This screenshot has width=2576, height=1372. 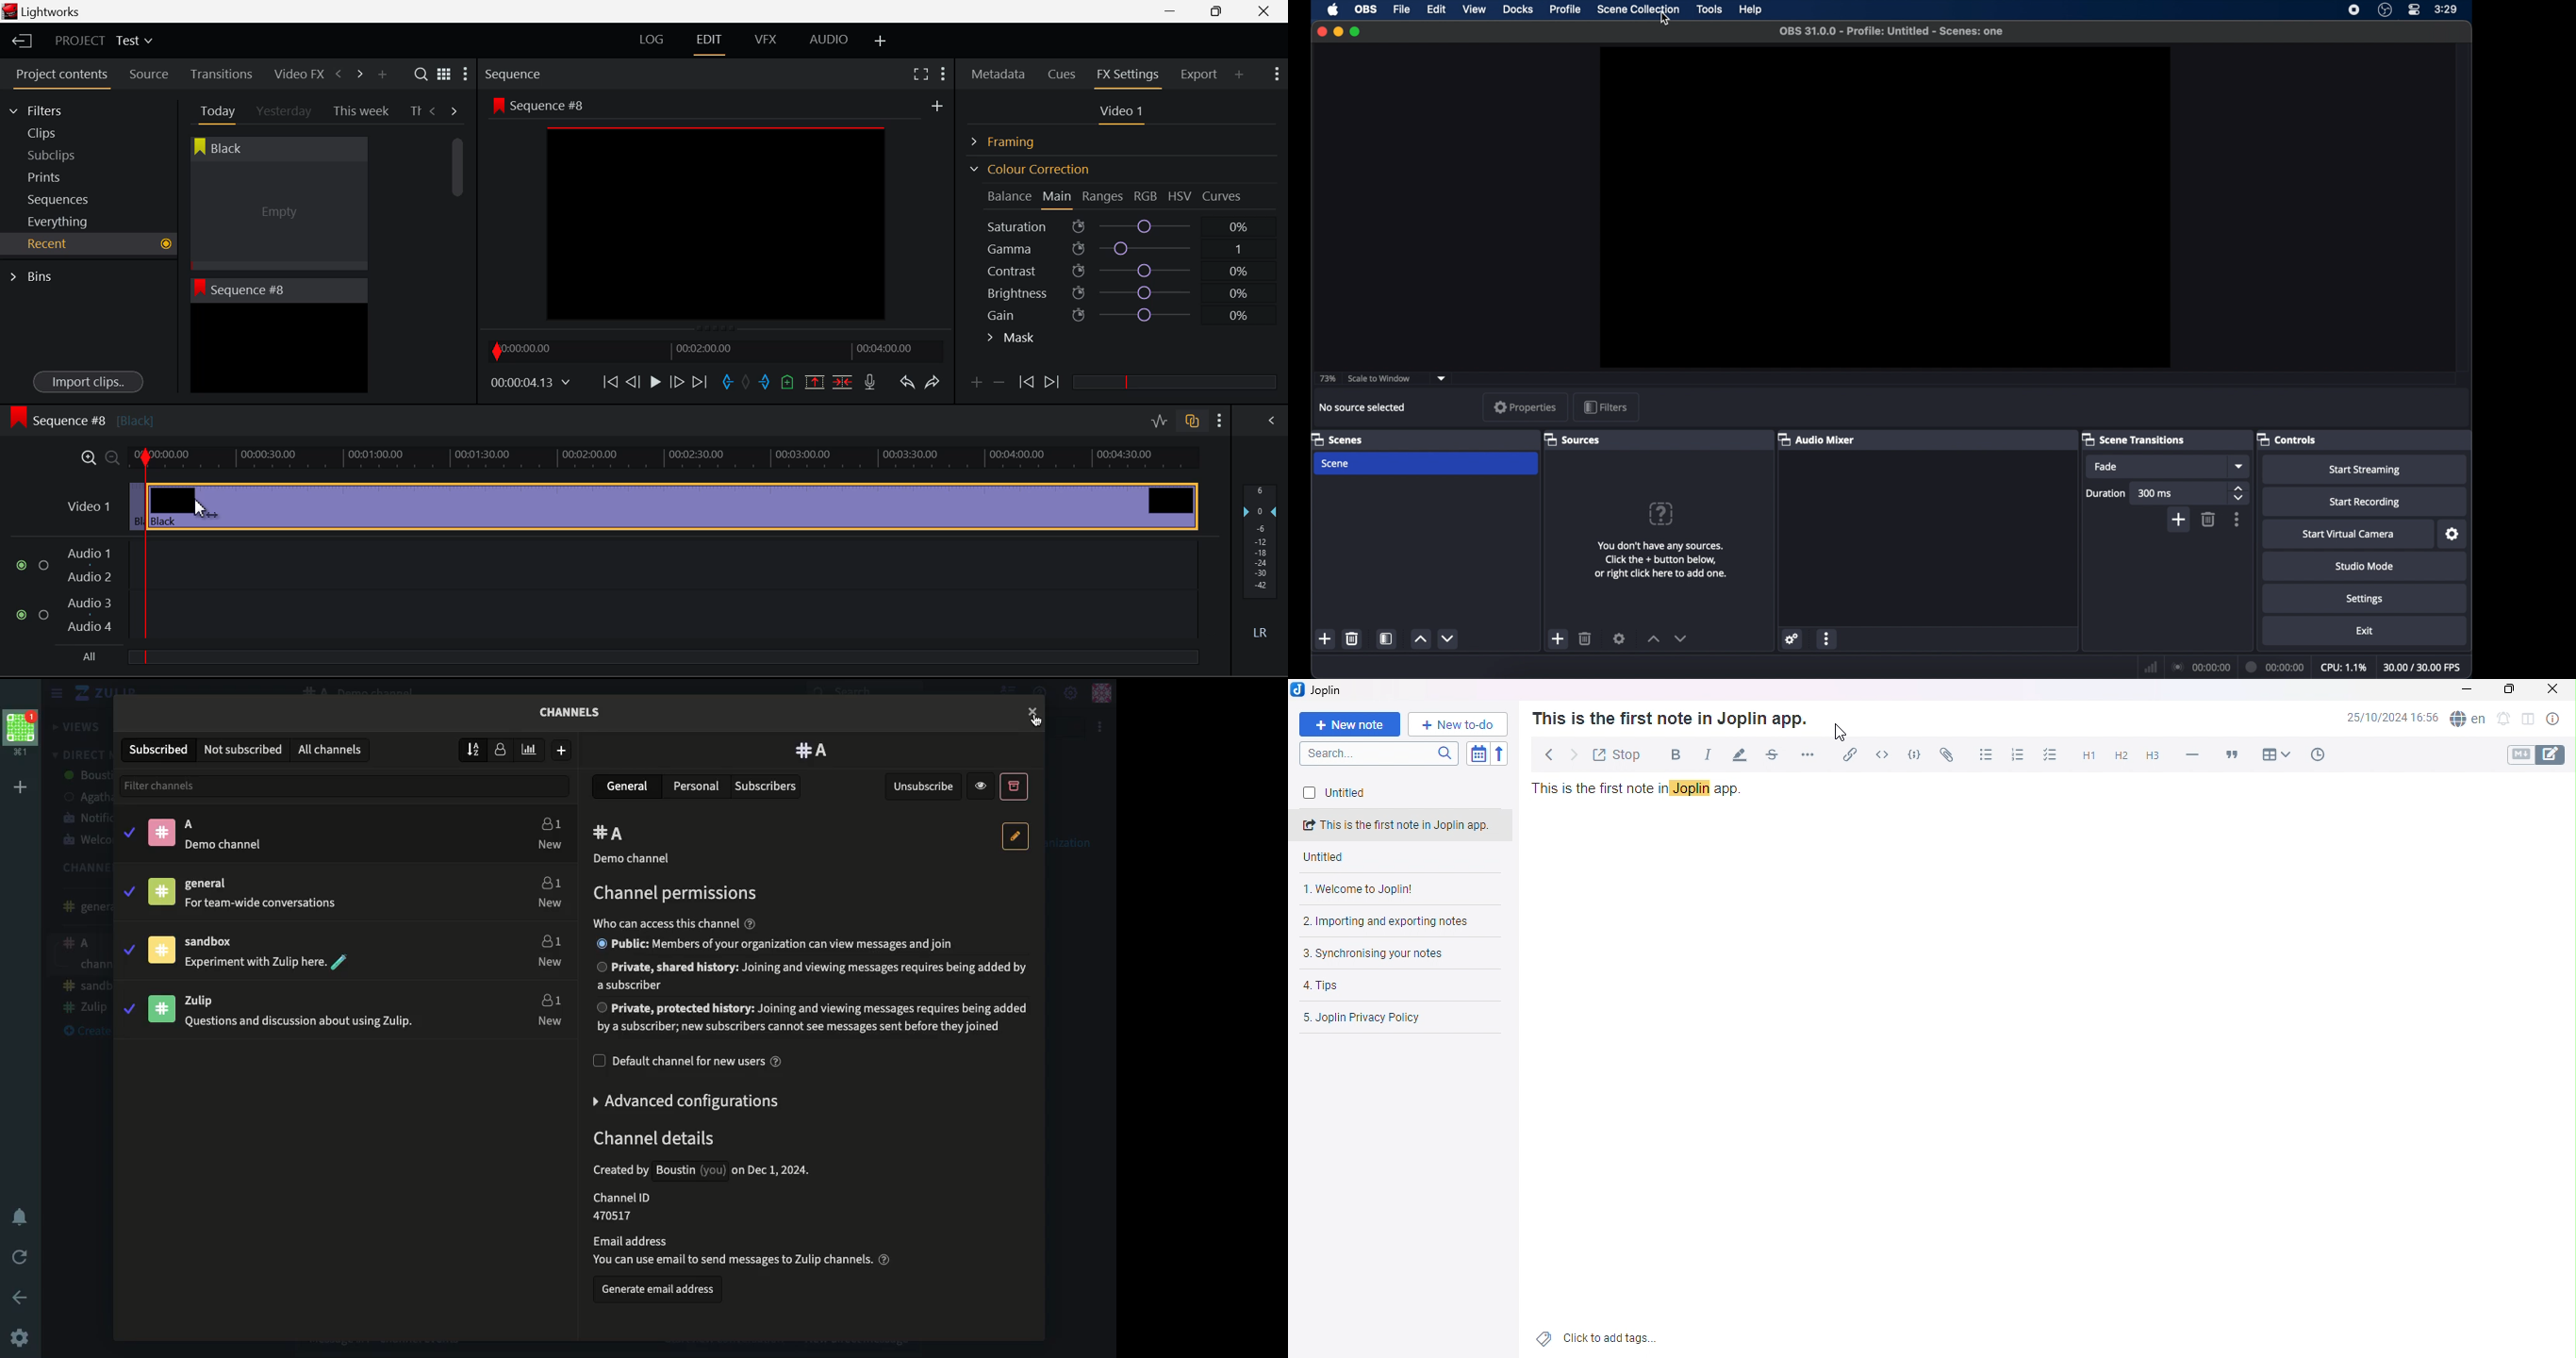 I want to click on Show Settings, so click(x=464, y=77).